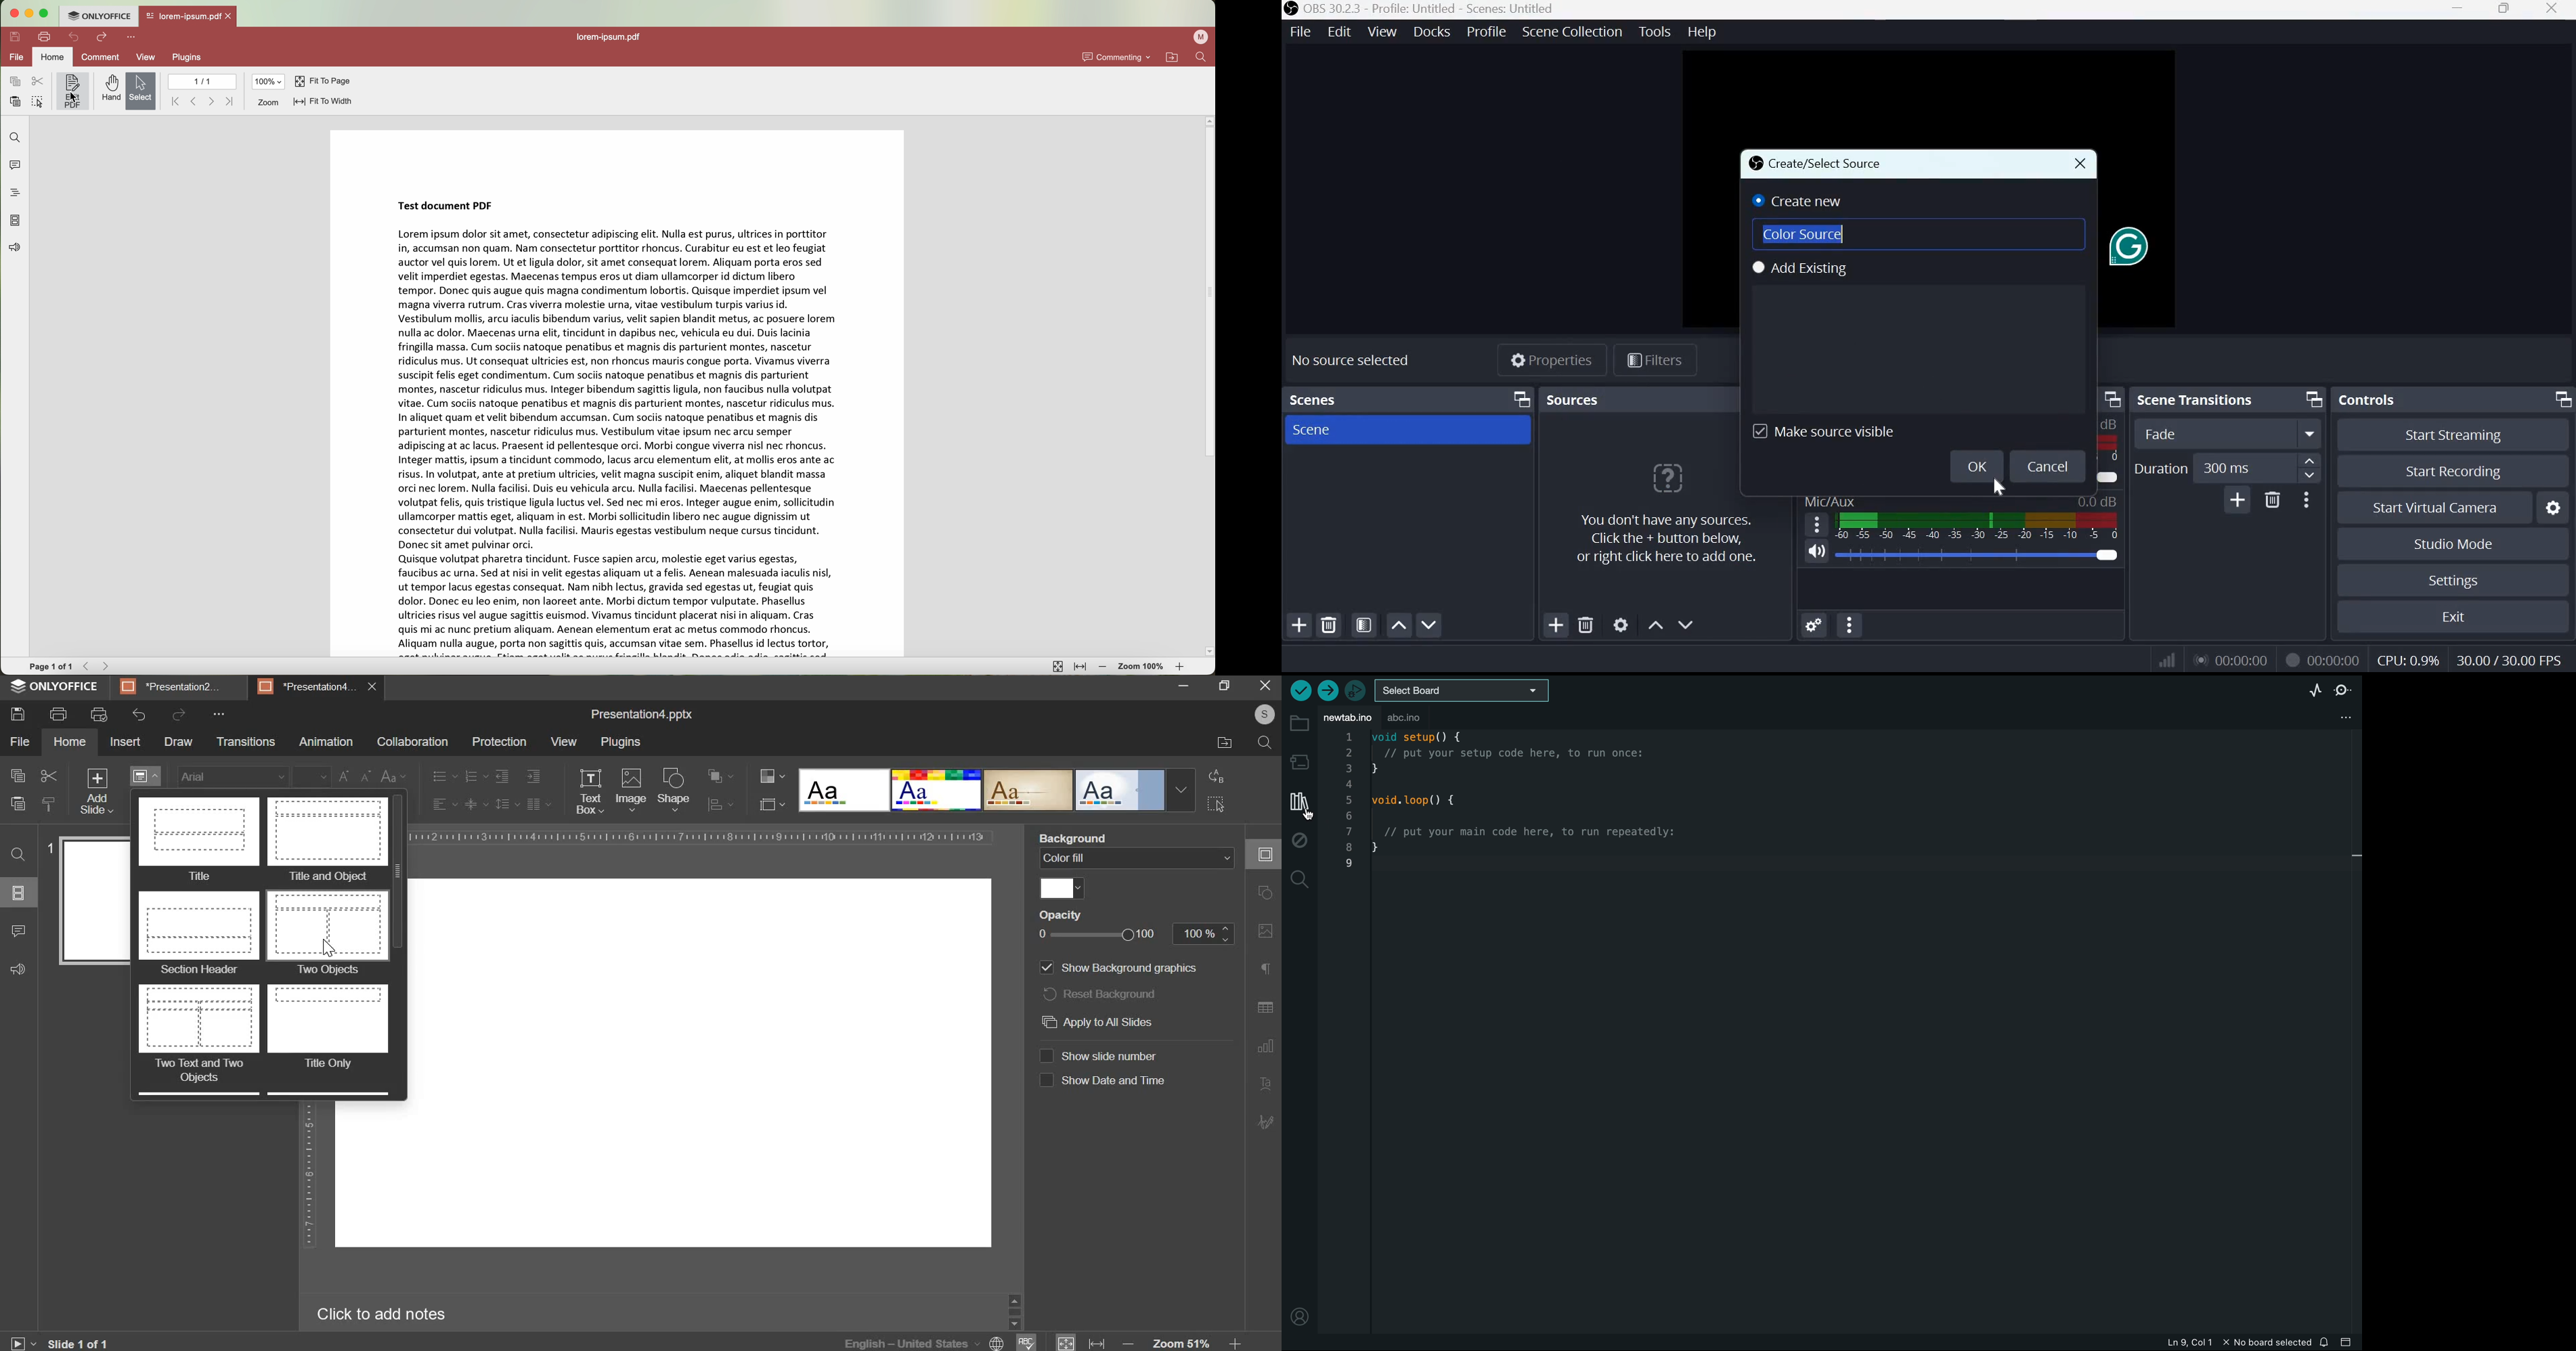  Describe the element at coordinates (1331, 626) in the screenshot. I see `remove selected scene(s)` at that location.